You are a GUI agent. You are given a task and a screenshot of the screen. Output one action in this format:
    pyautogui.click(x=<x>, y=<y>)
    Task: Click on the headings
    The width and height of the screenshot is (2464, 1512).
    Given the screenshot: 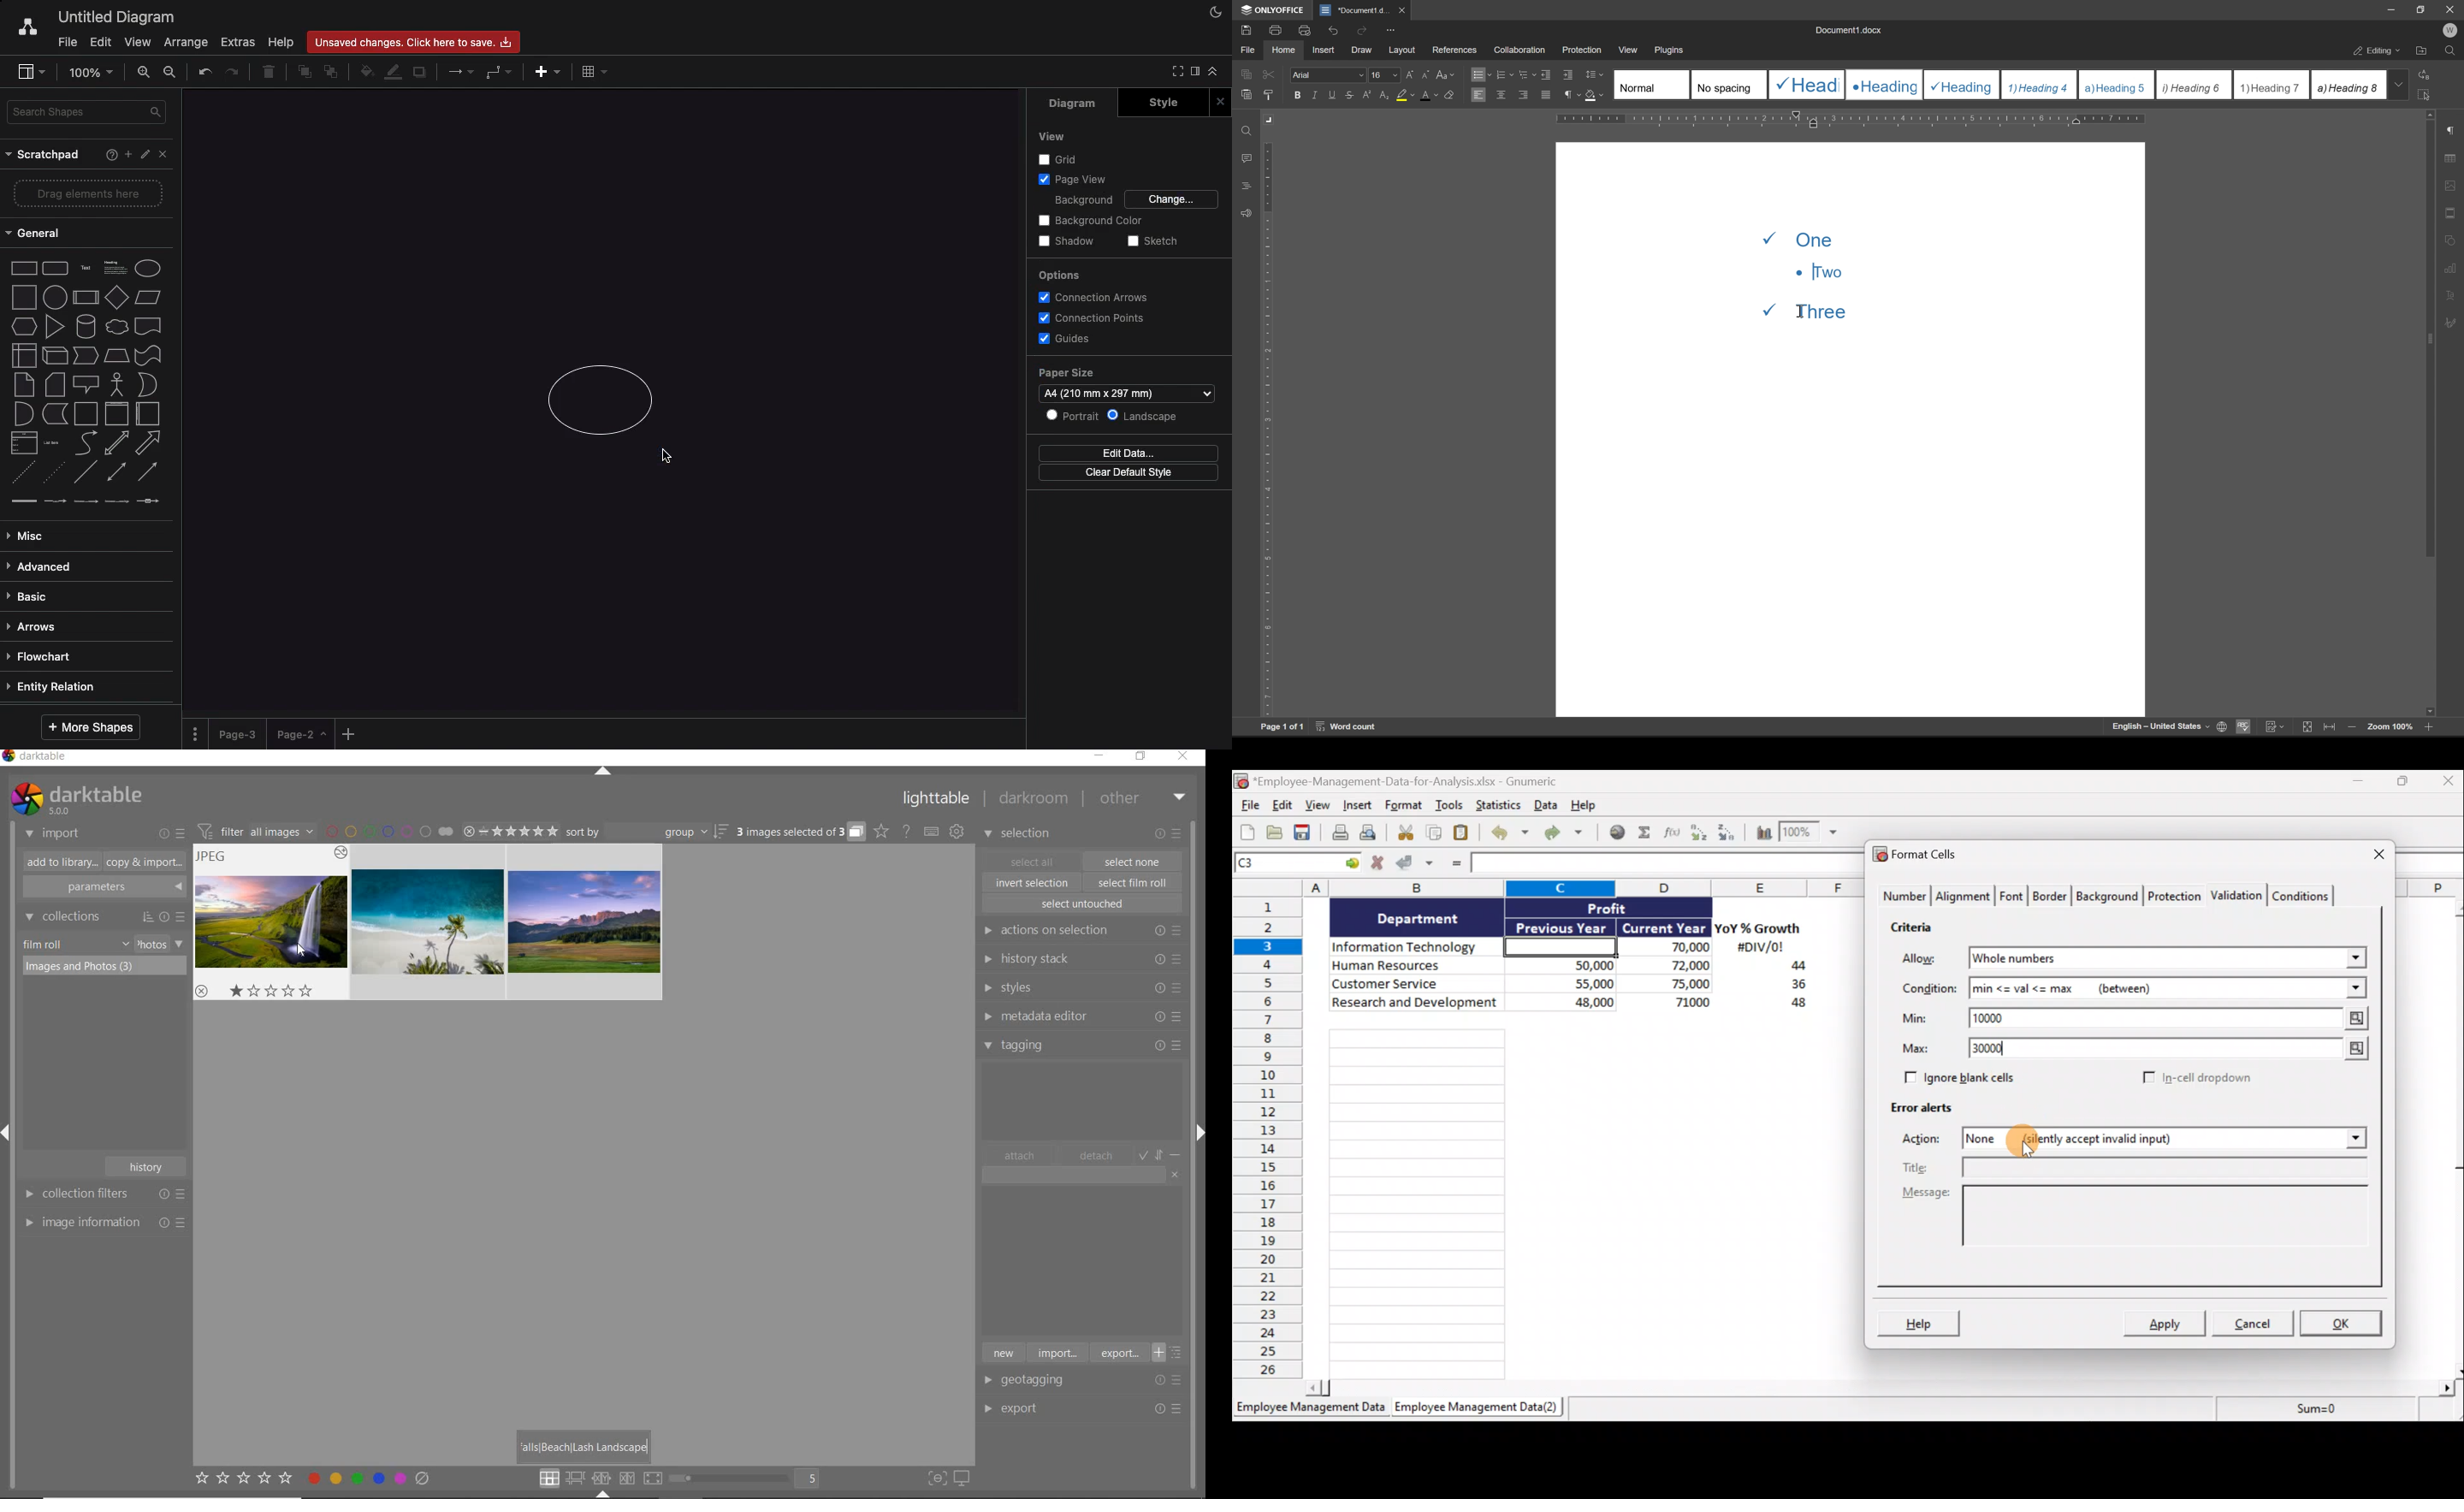 What is the action you would take?
    pyautogui.click(x=1246, y=187)
    